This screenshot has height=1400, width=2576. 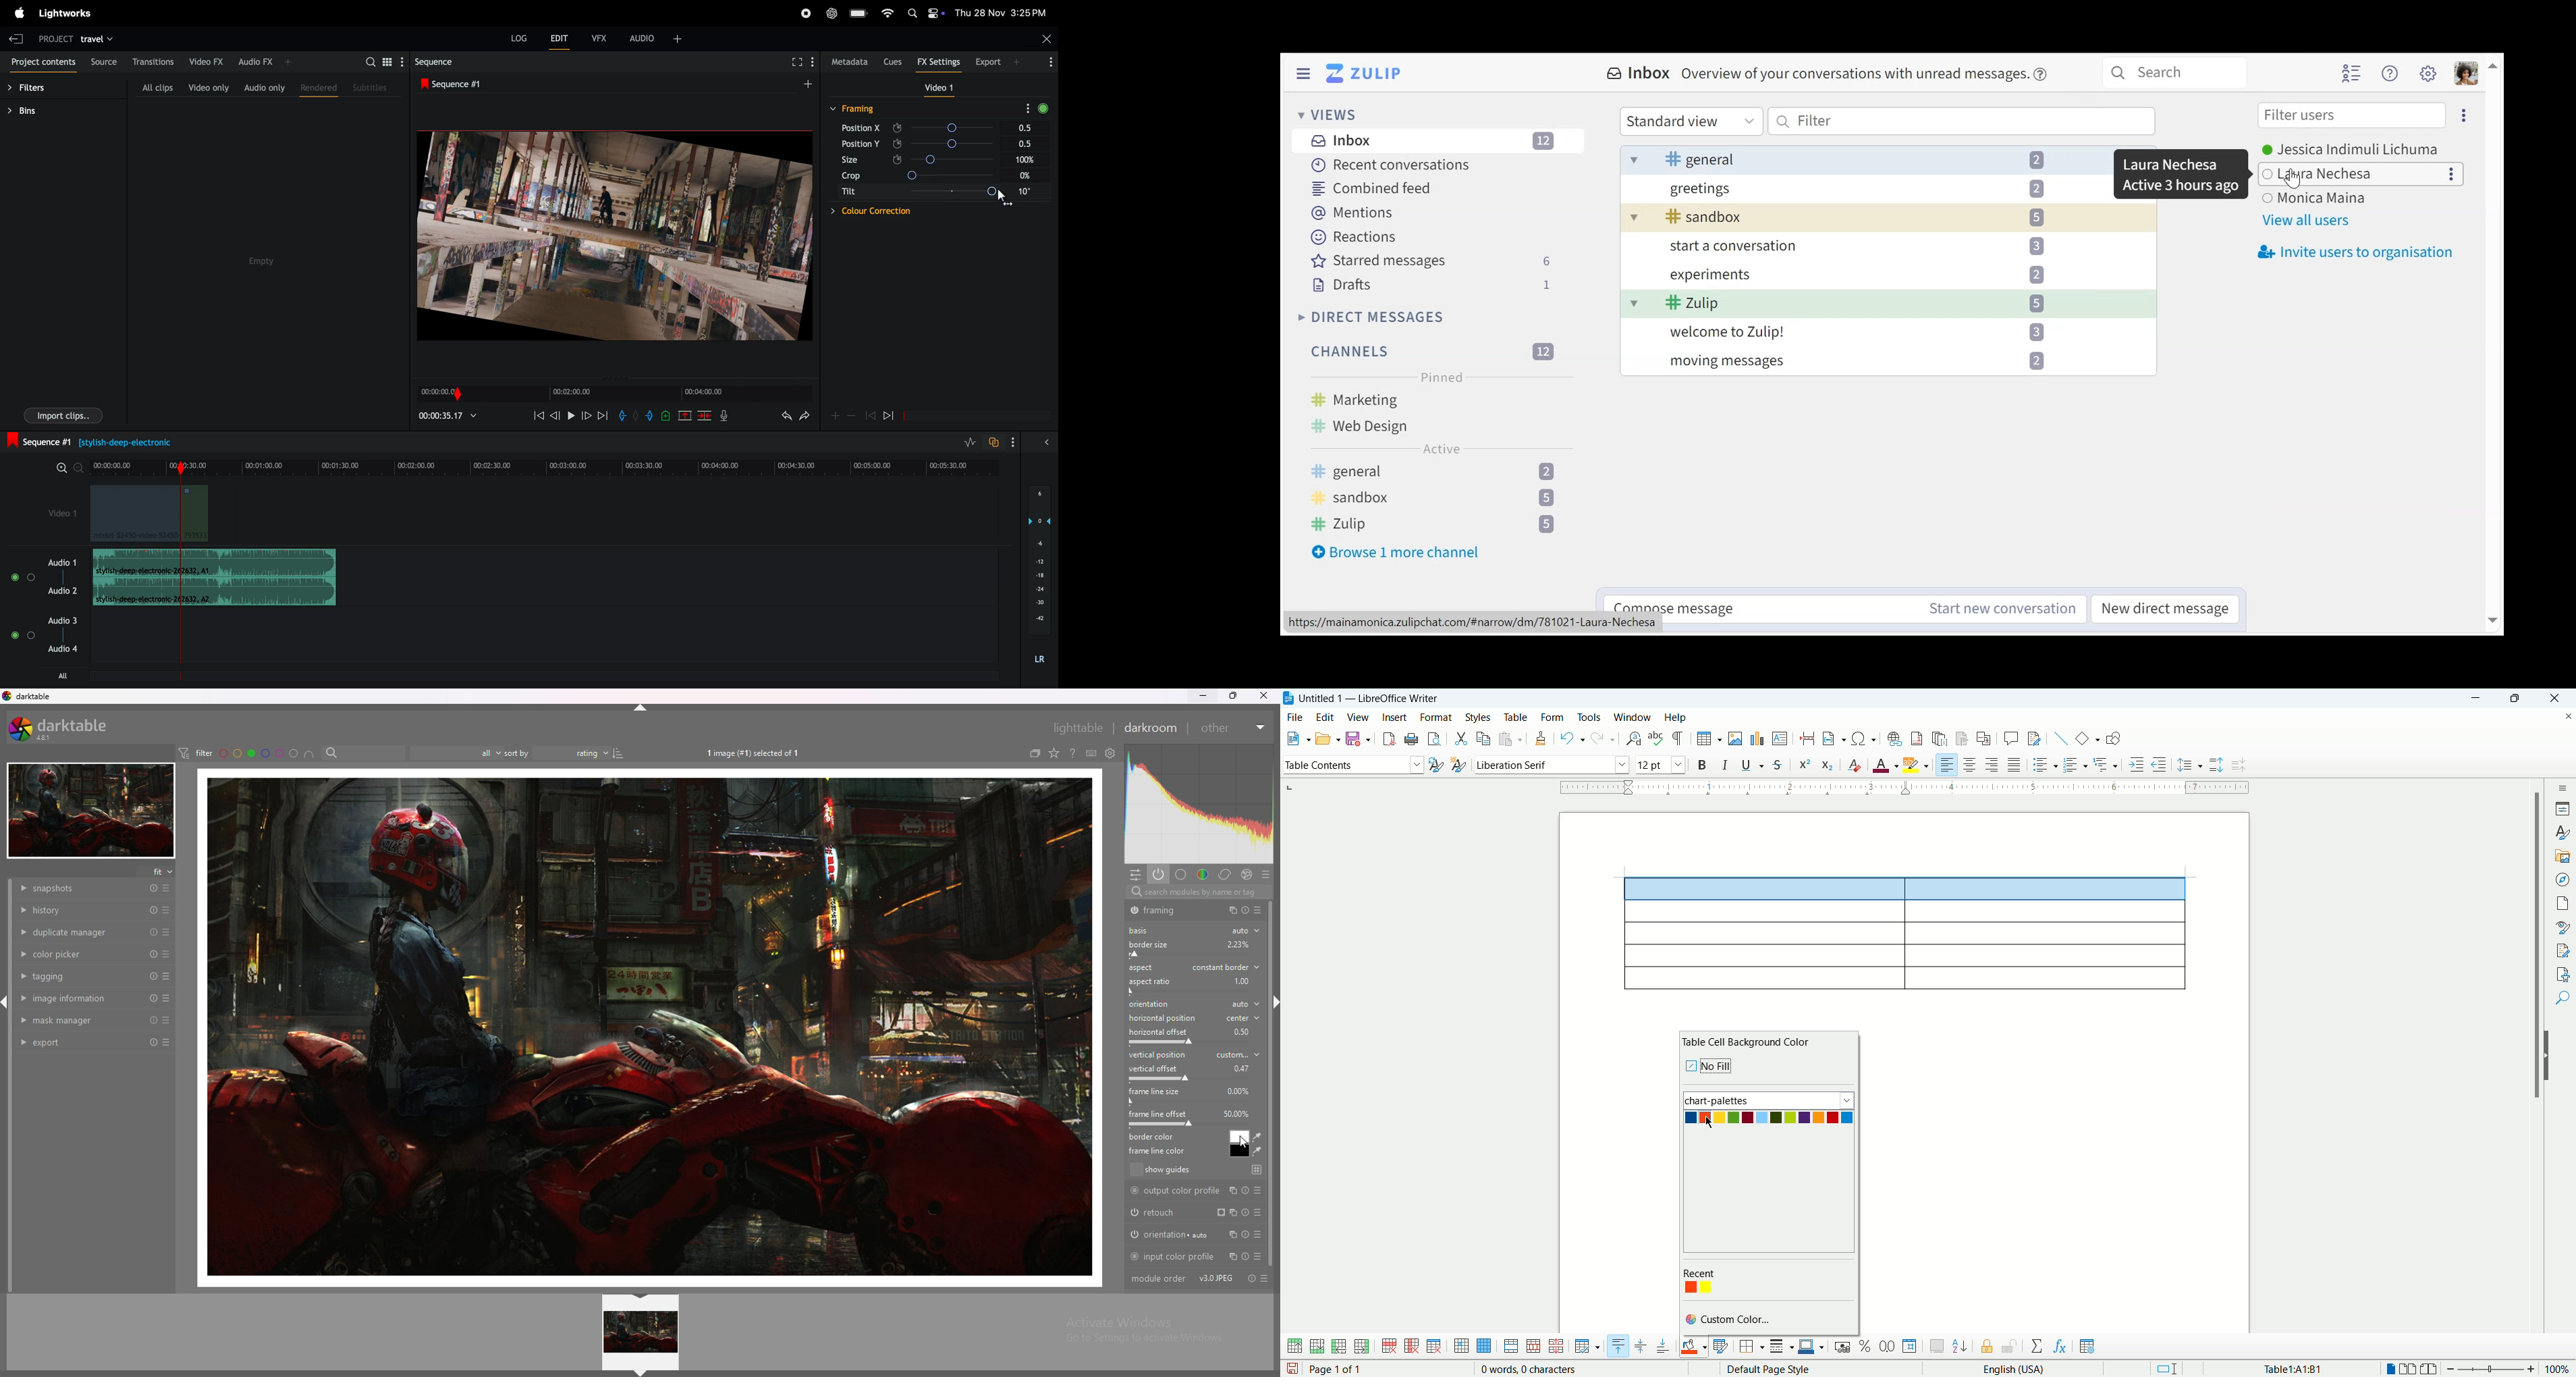 What do you see at coordinates (1434, 472) in the screenshot?
I see `general` at bounding box center [1434, 472].